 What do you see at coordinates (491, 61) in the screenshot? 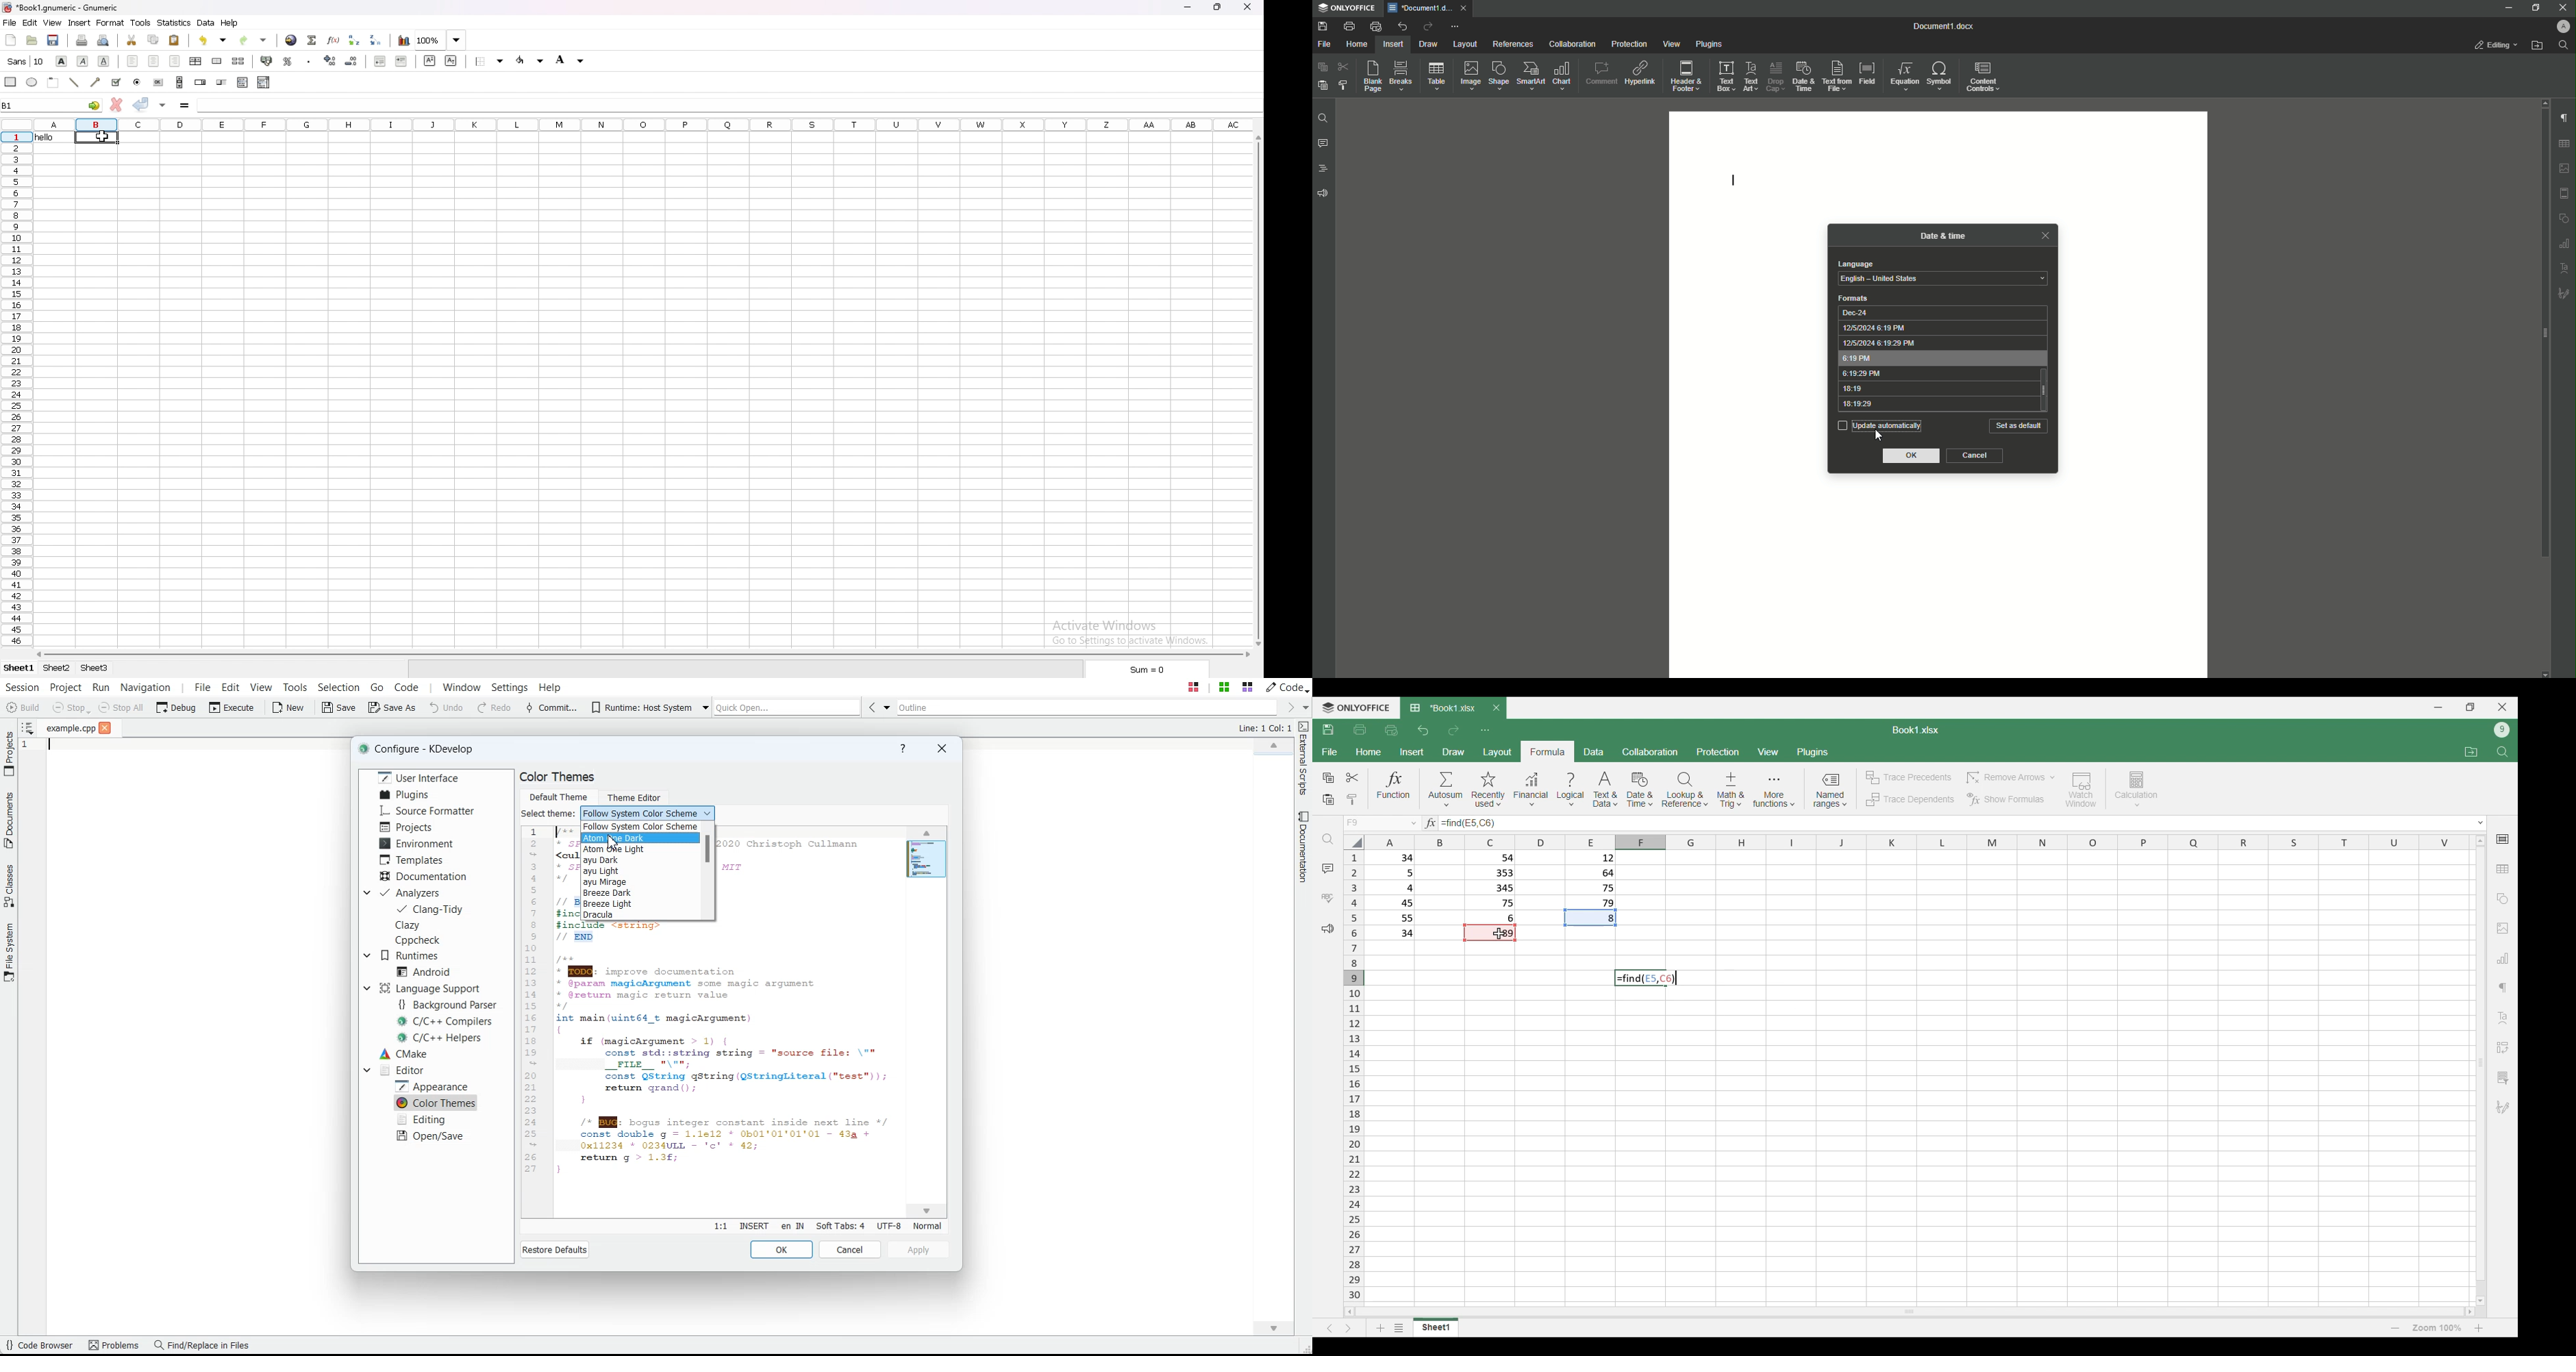
I see `background` at bounding box center [491, 61].